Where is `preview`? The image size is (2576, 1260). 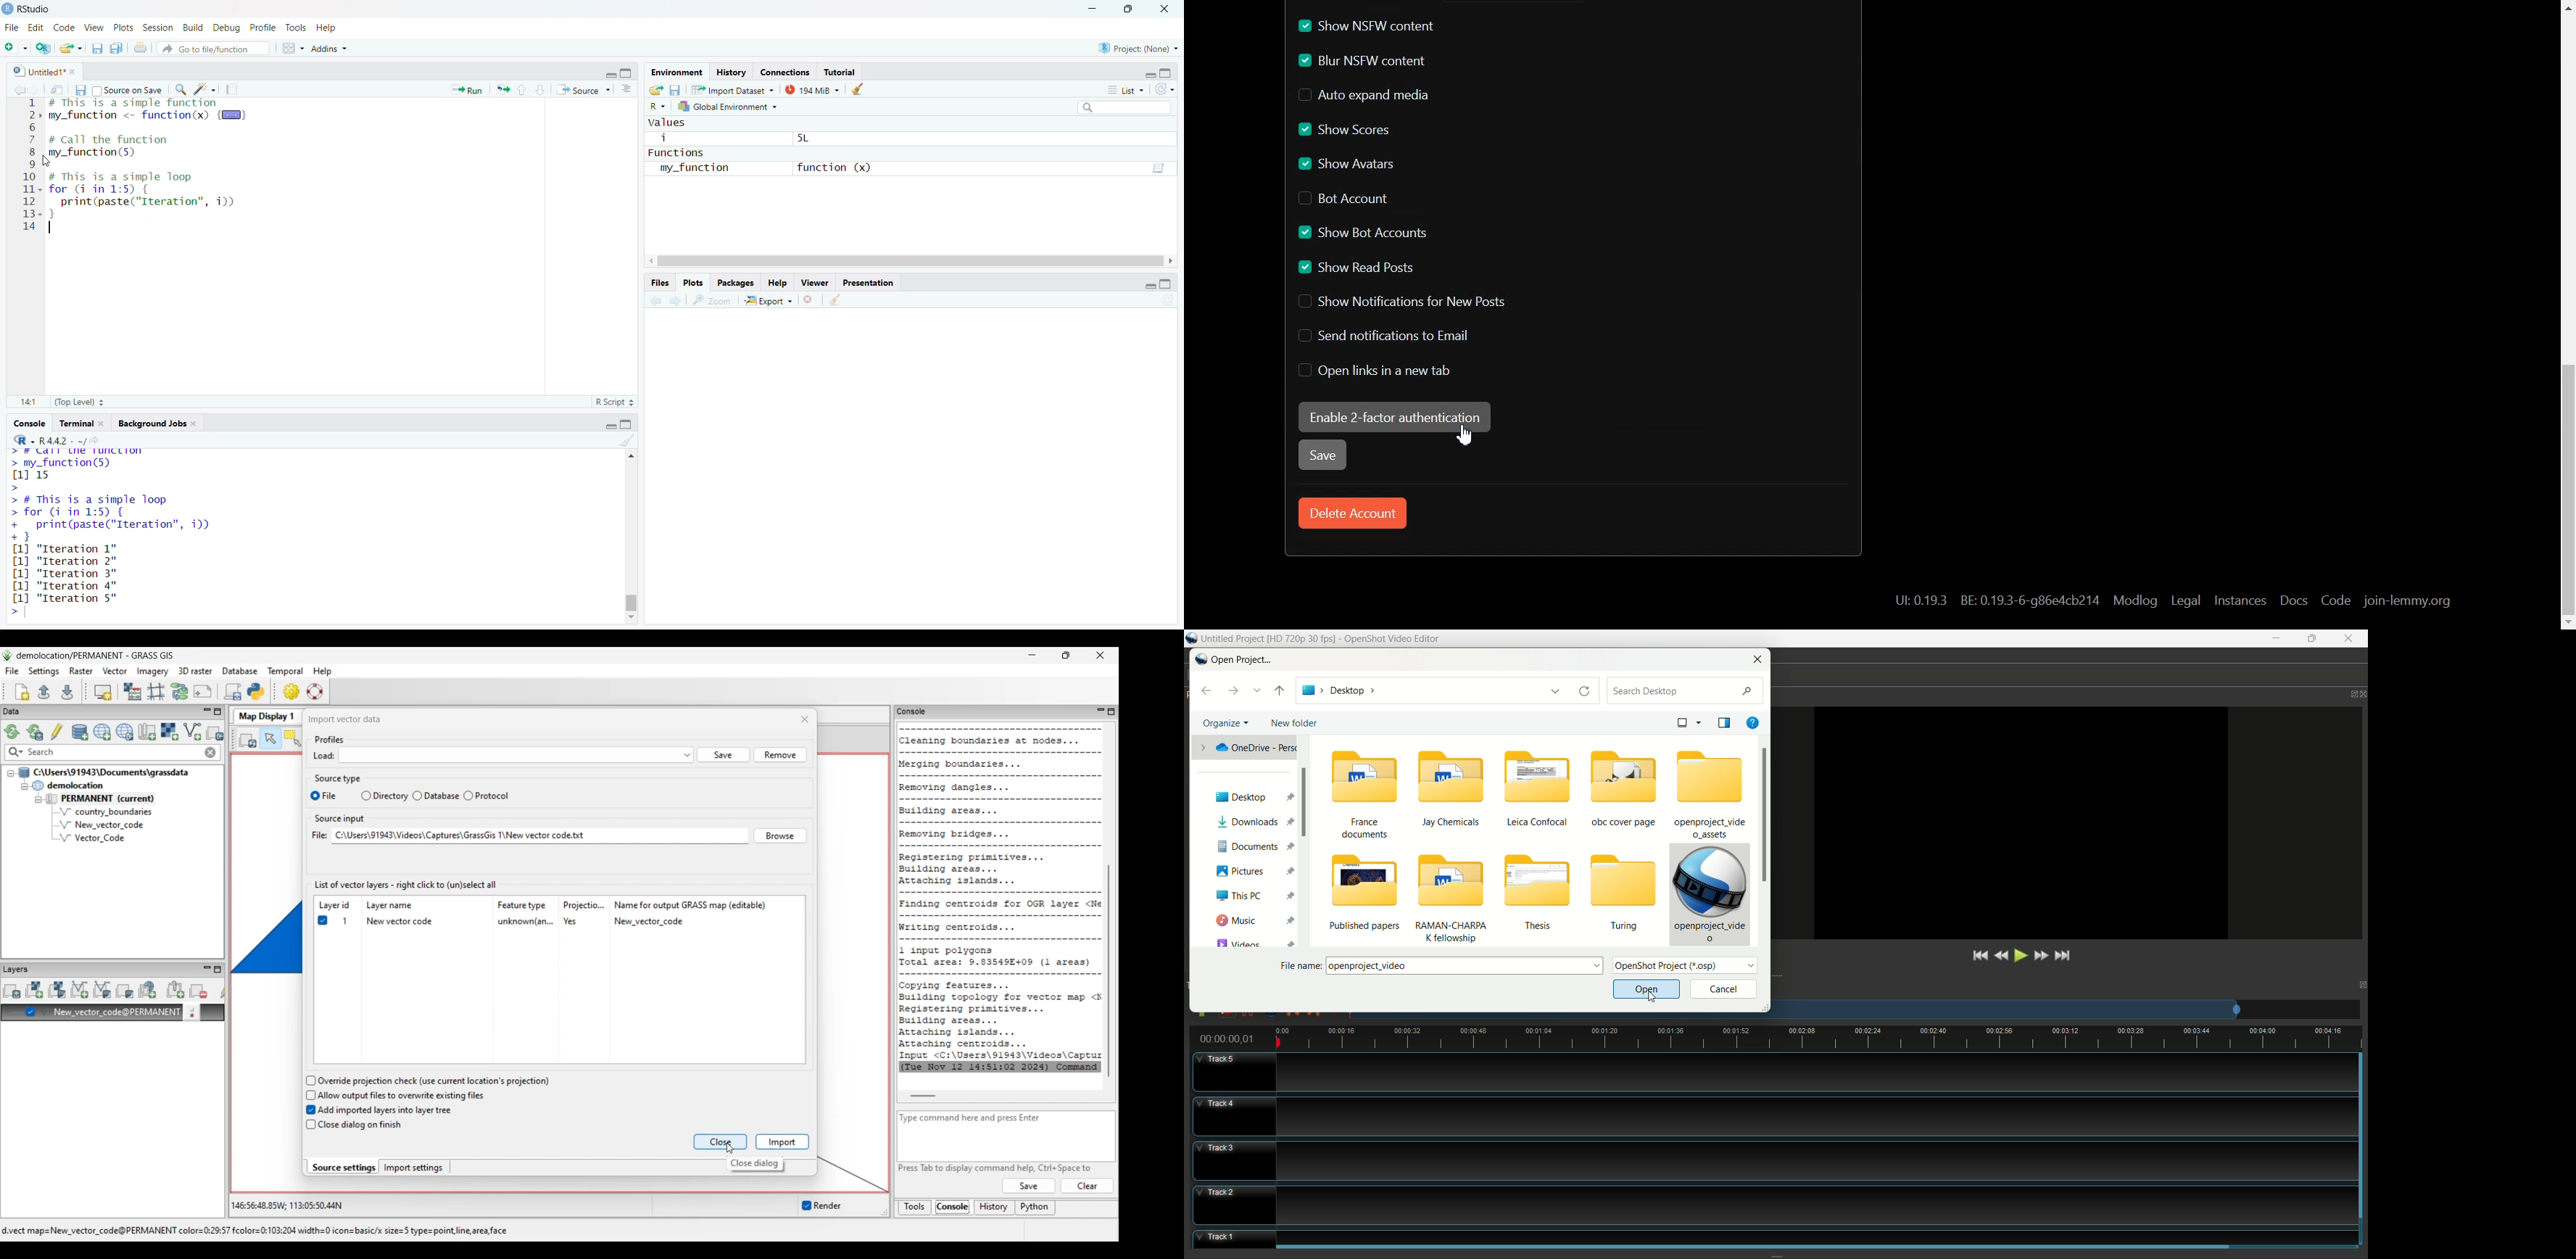 preview is located at coordinates (2014, 825).